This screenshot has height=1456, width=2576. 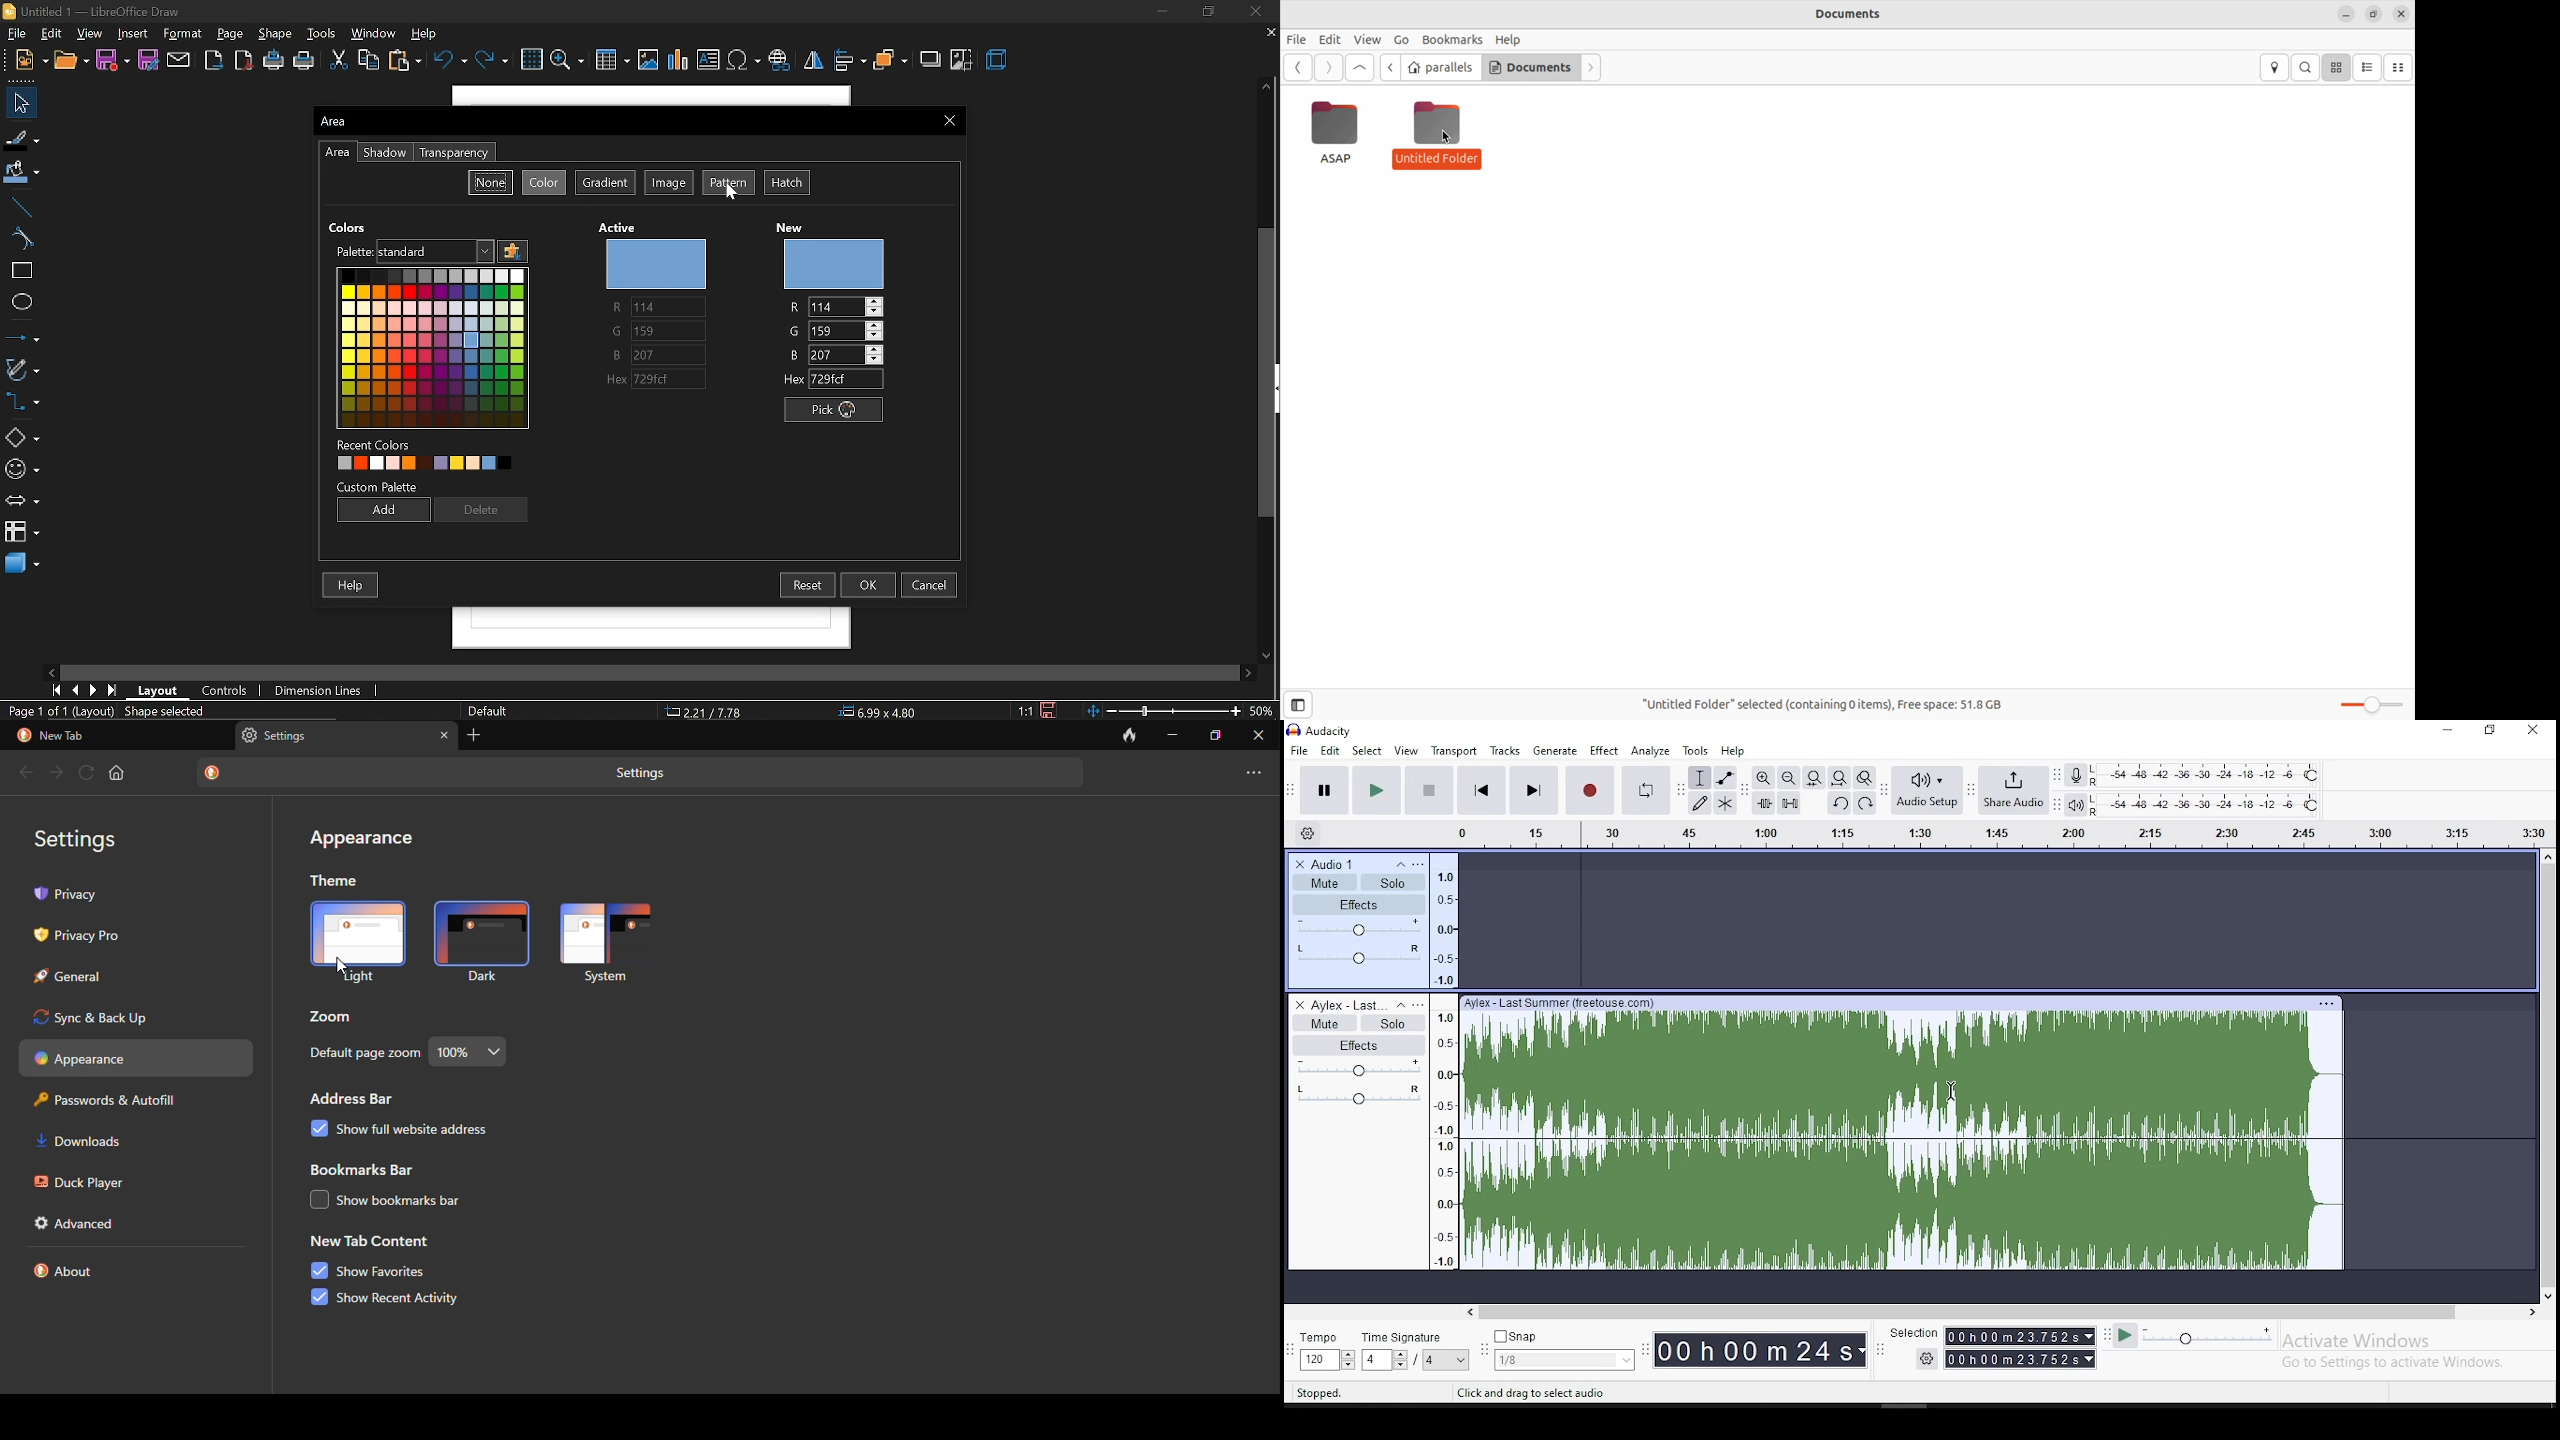 I want to click on line, so click(x=23, y=207).